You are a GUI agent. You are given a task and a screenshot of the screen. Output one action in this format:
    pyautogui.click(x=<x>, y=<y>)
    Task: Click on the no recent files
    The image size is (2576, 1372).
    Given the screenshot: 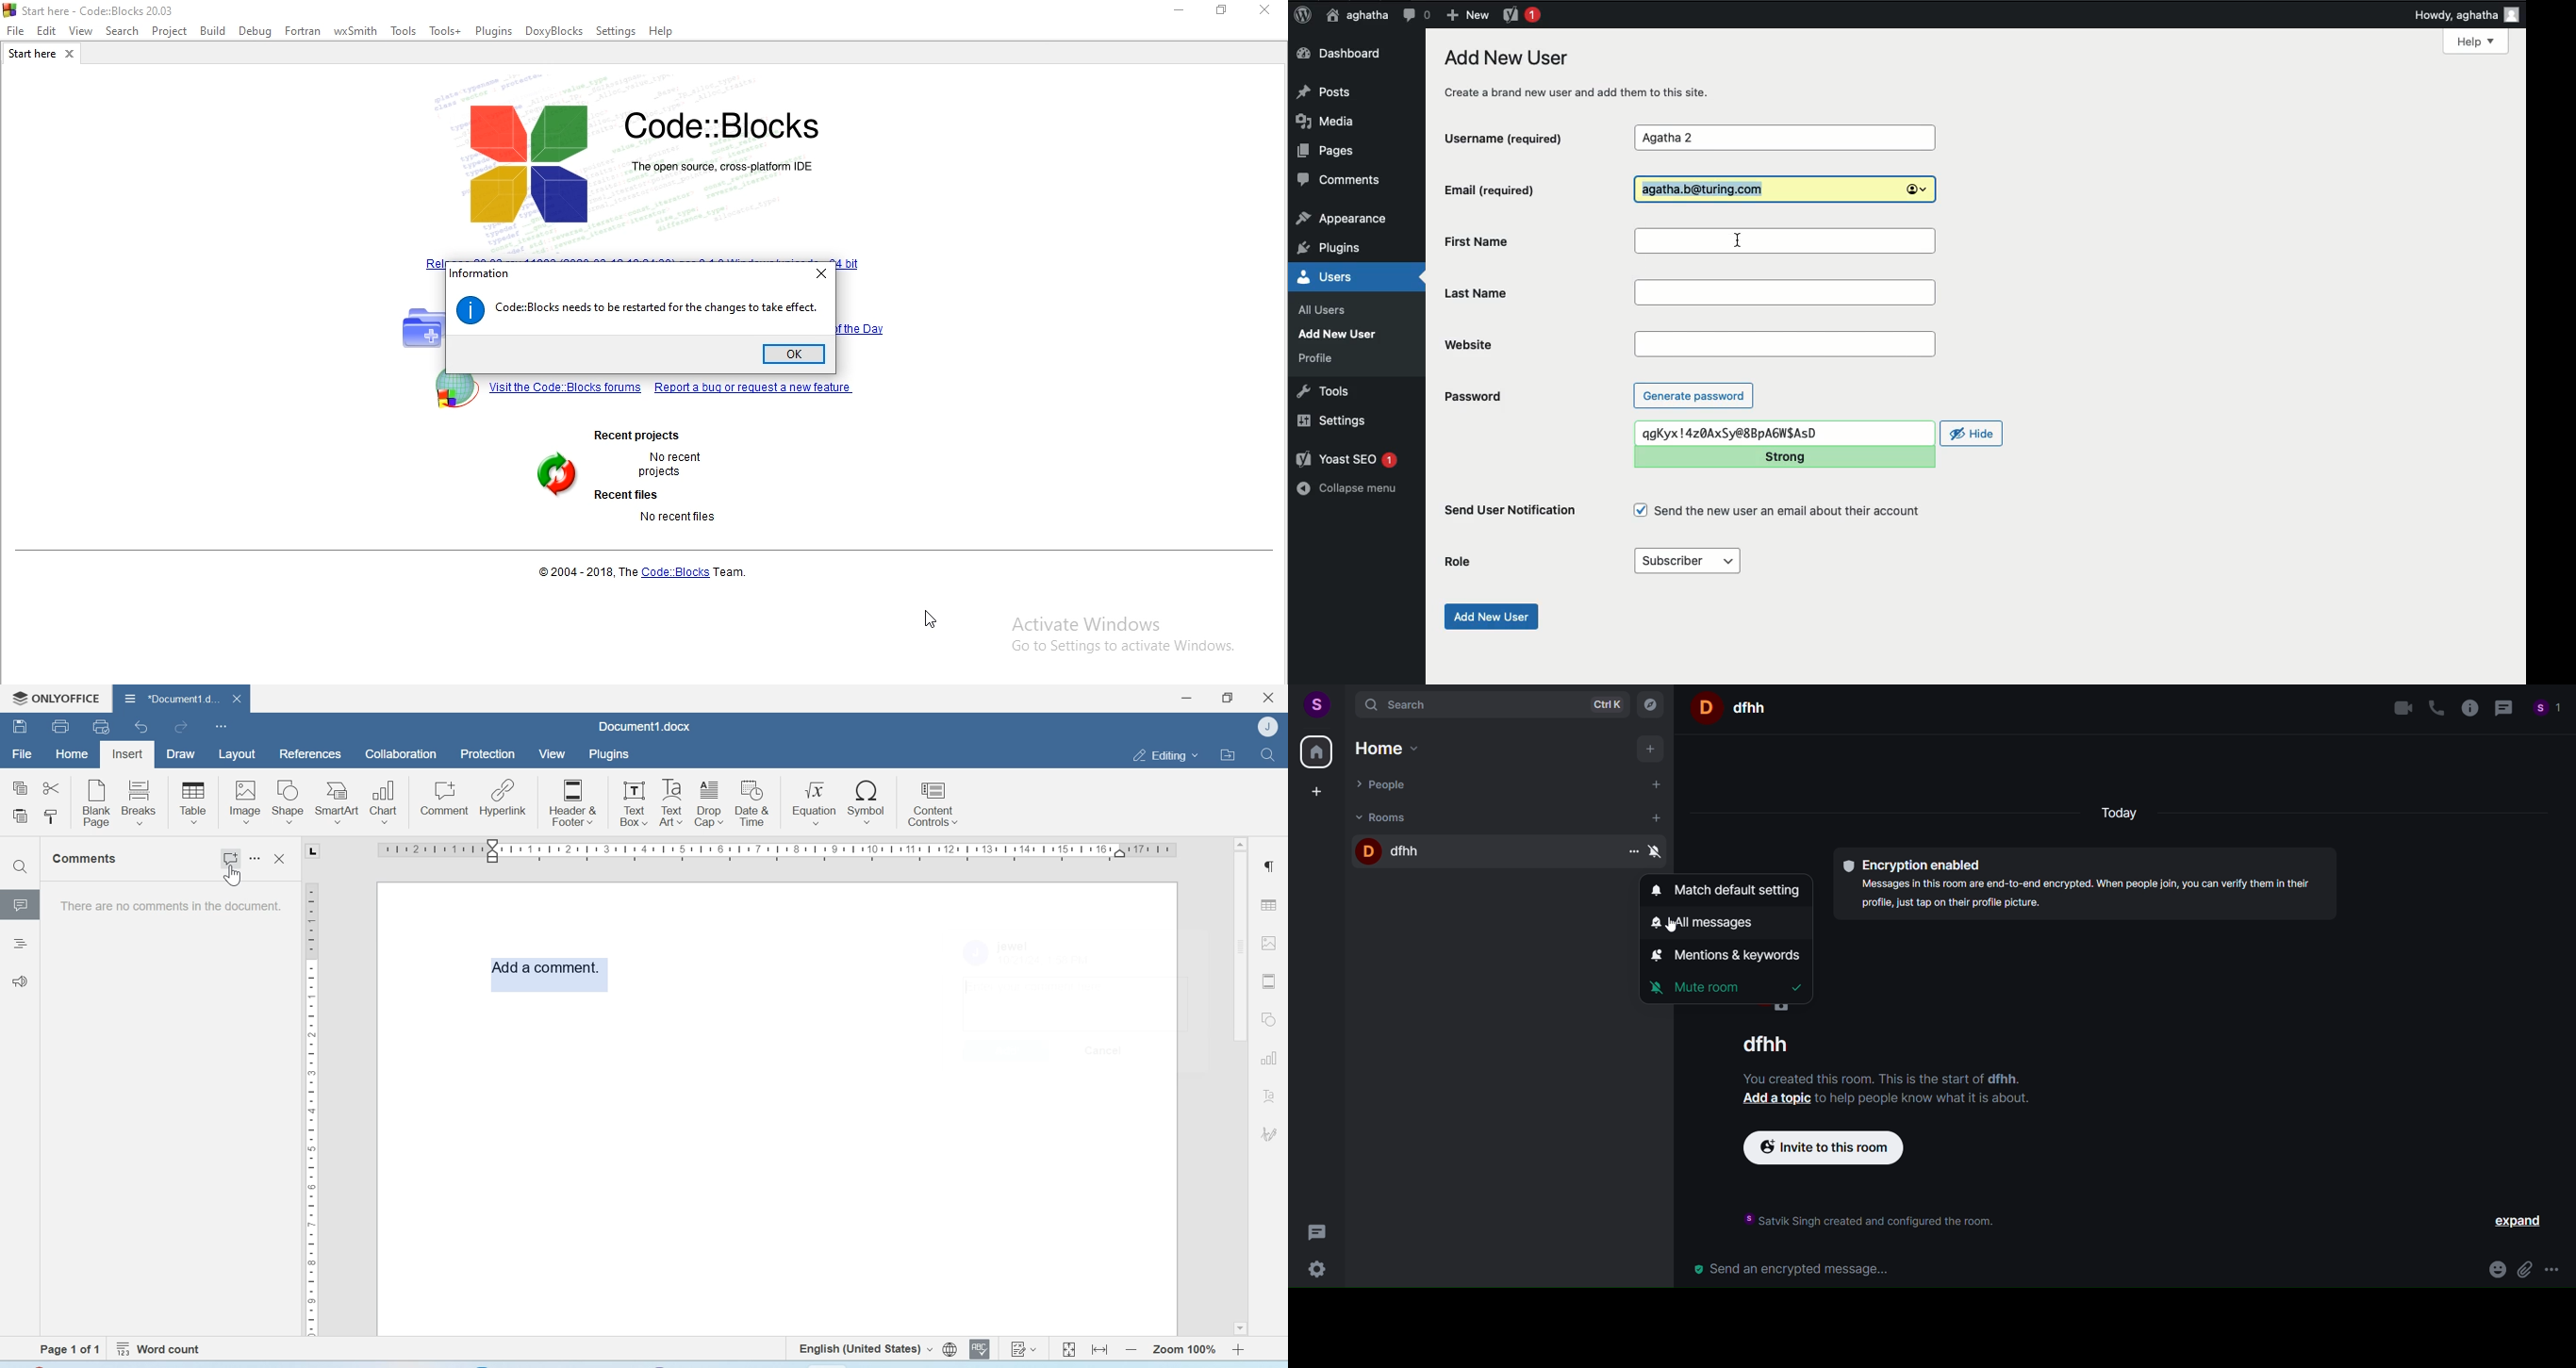 What is the action you would take?
    pyautogui.click(x=679, y=516)
    